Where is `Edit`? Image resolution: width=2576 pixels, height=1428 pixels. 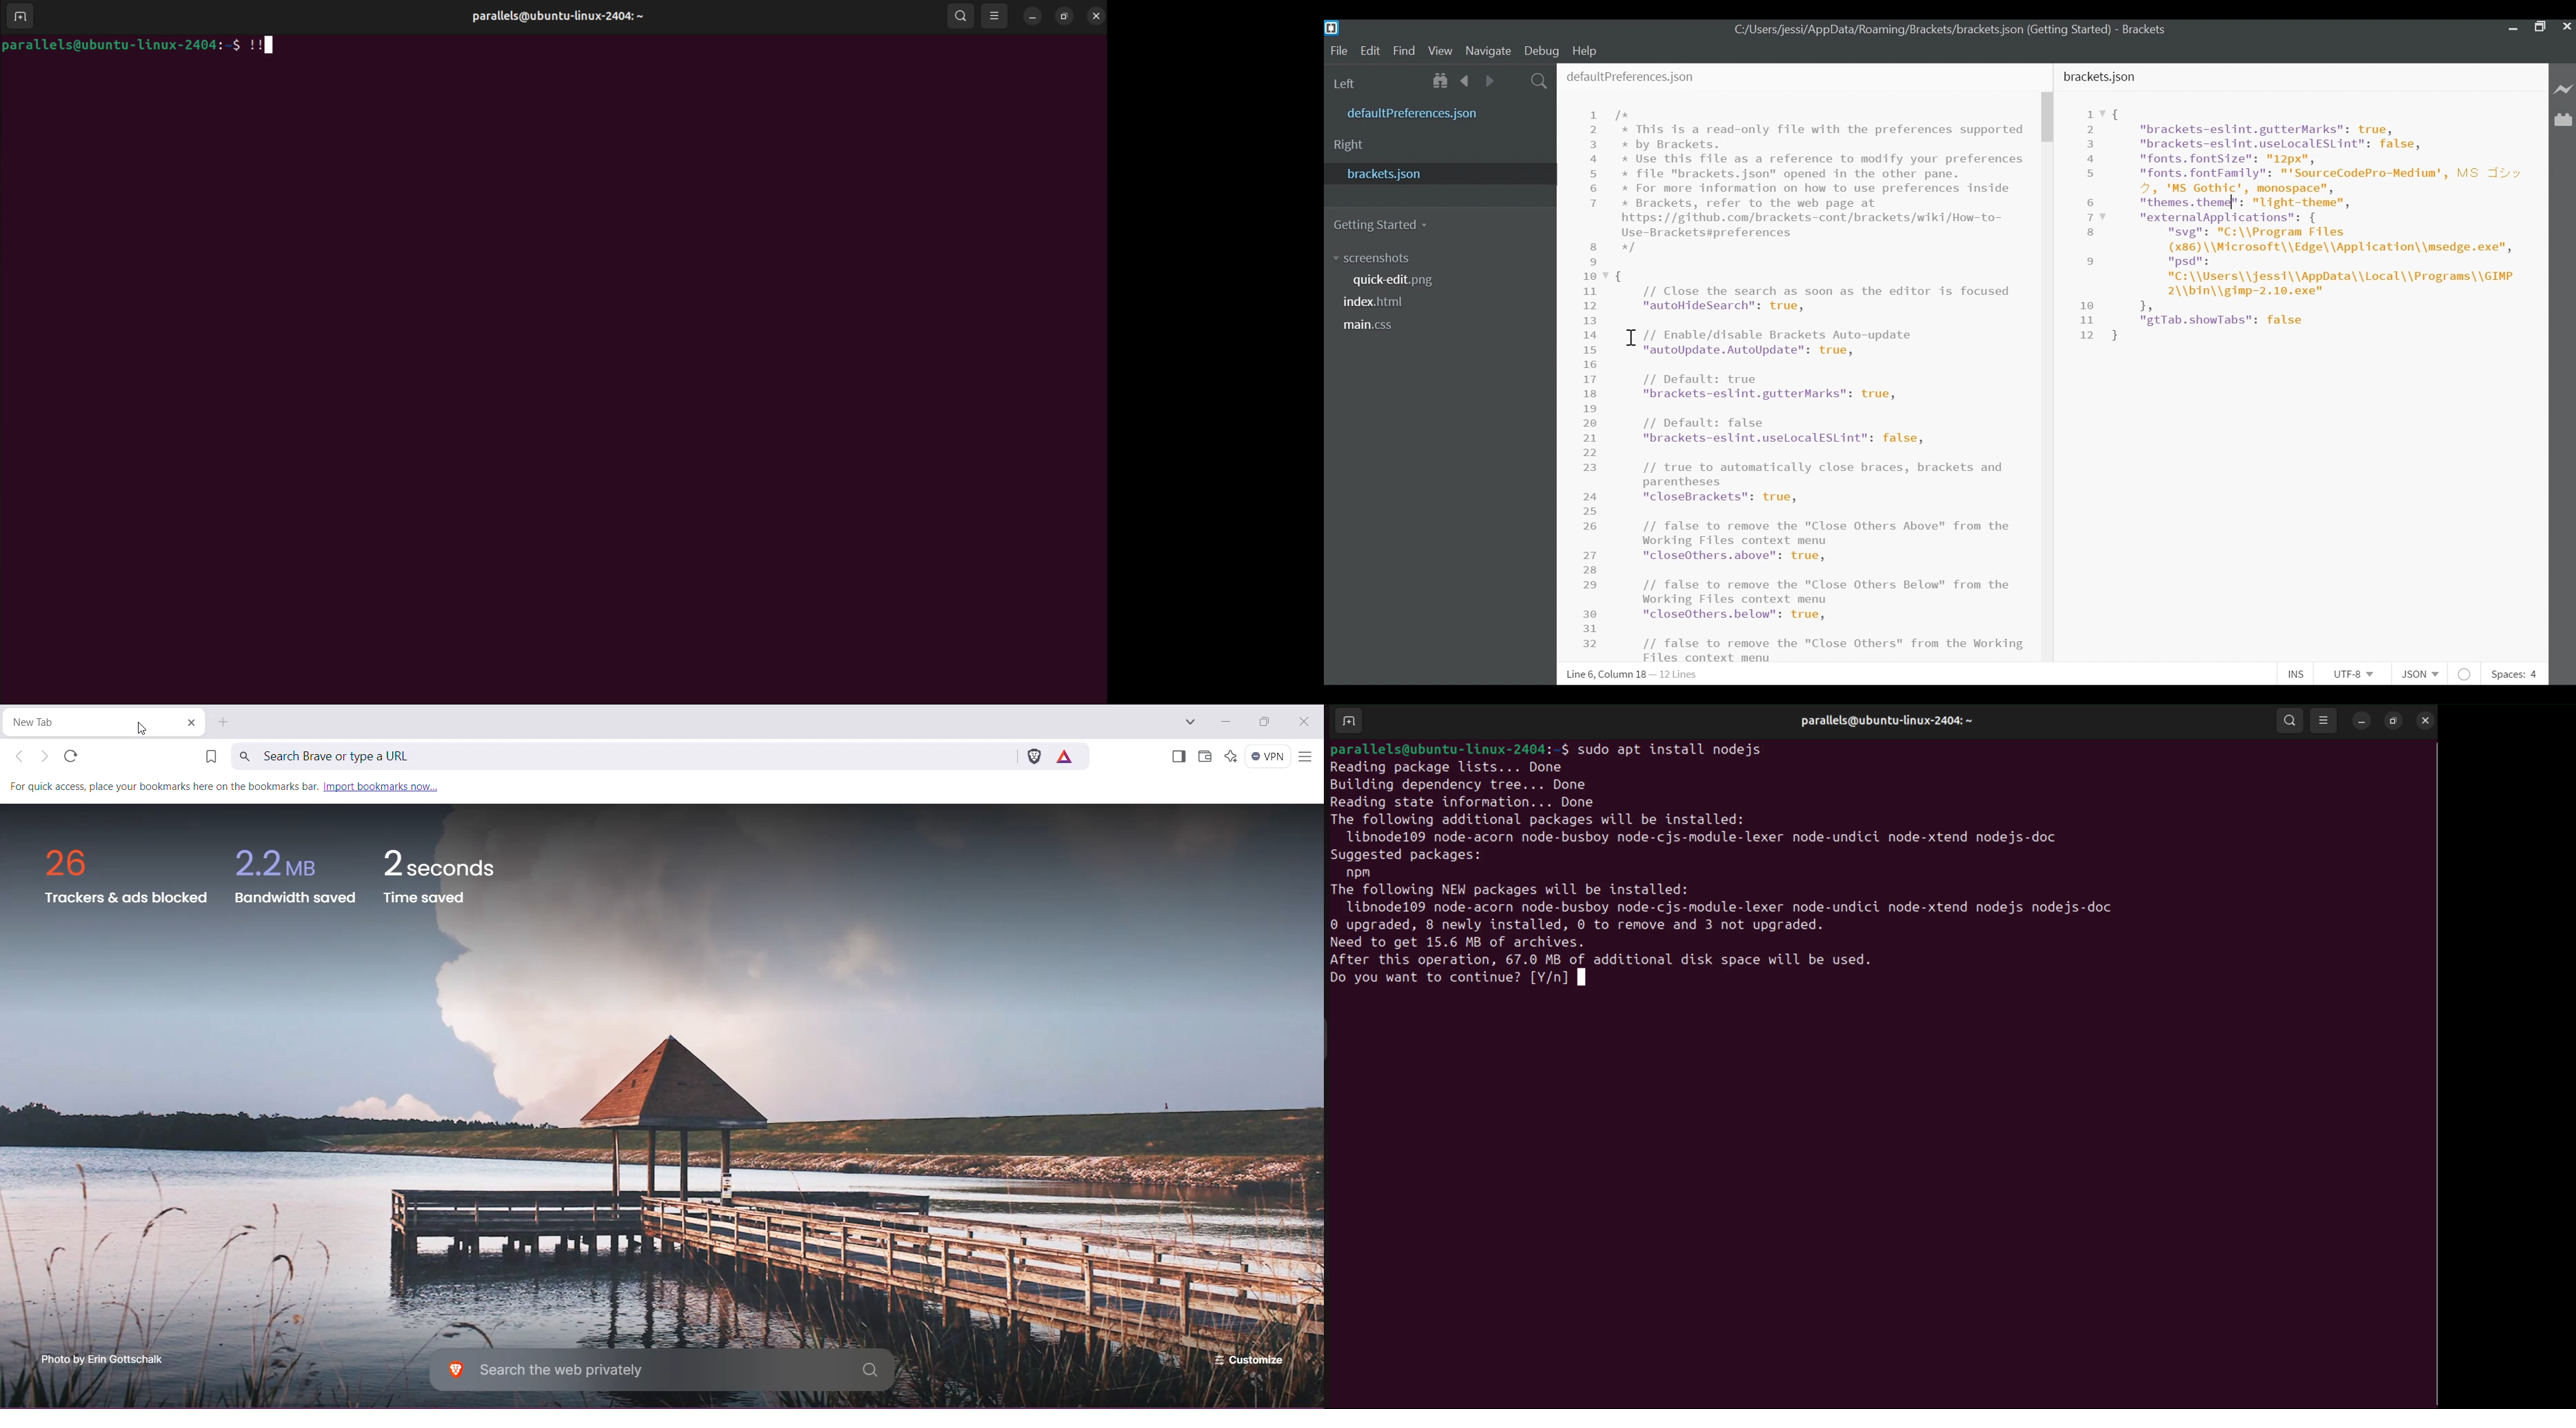
Edit is located at coordinates (1370, 50).